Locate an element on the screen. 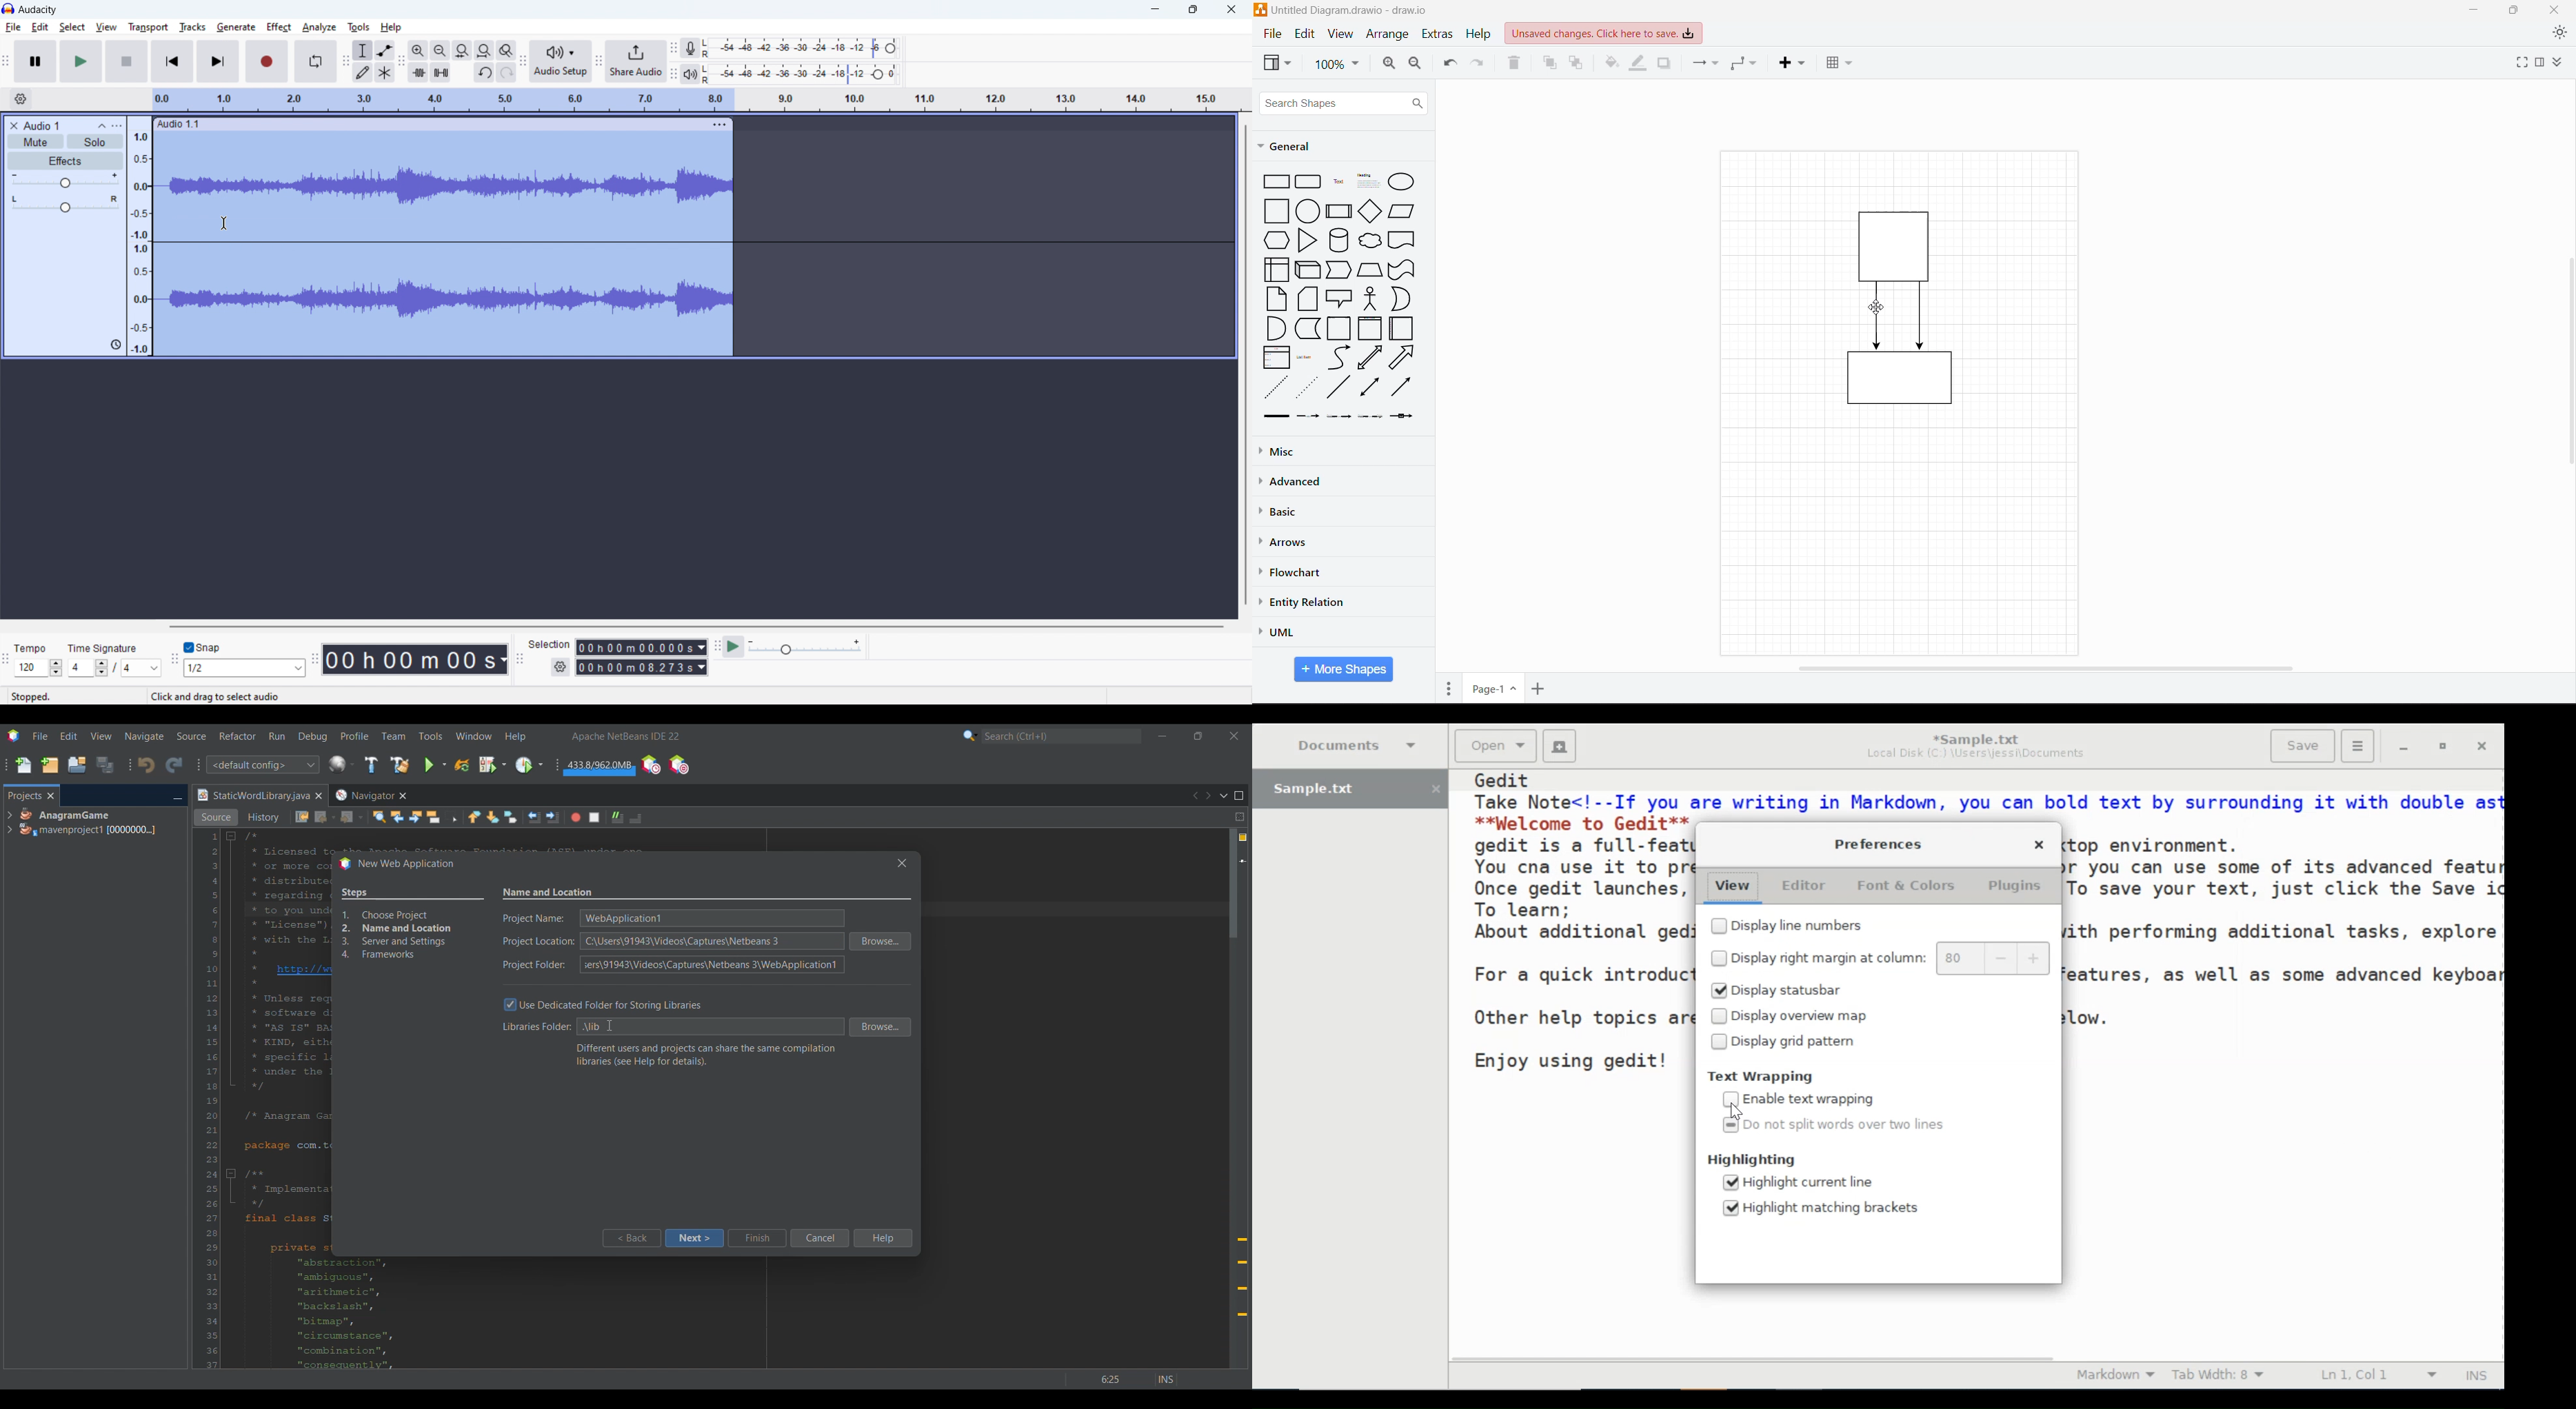 The height and width of the screenshot is (1428, 2576). Format is located at coordinates (2539, 63).